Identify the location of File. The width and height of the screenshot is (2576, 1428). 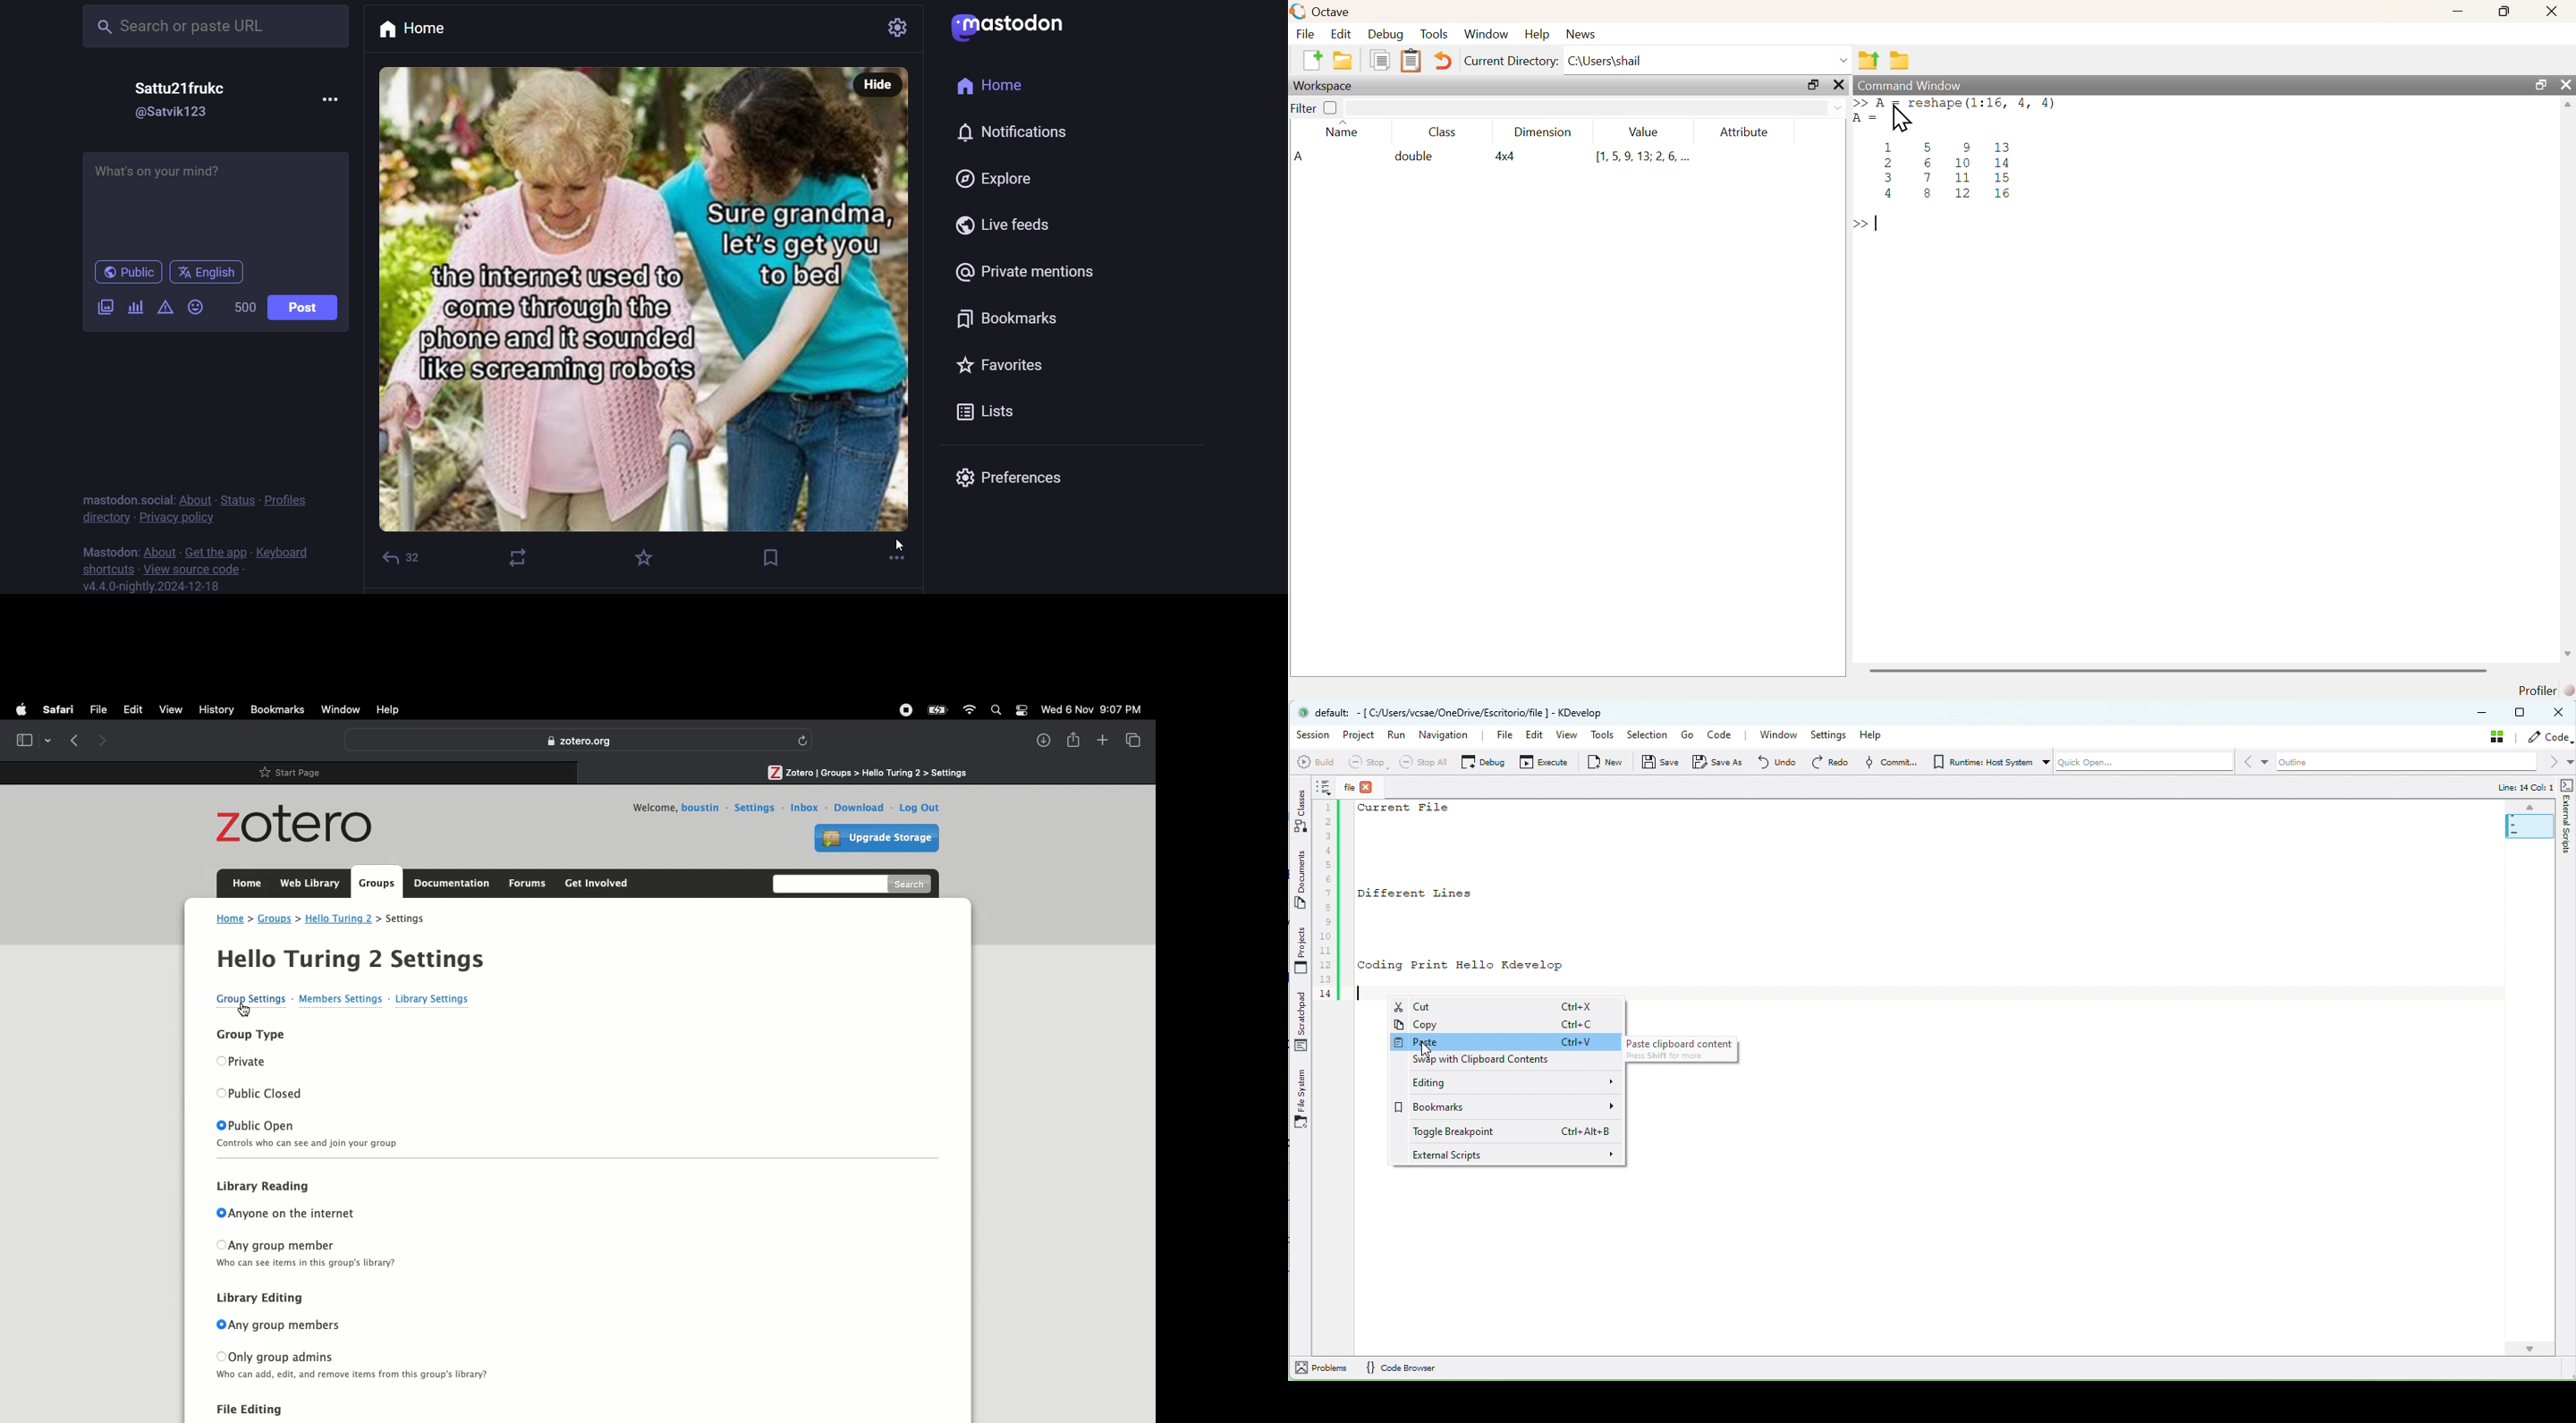
(101, 710).